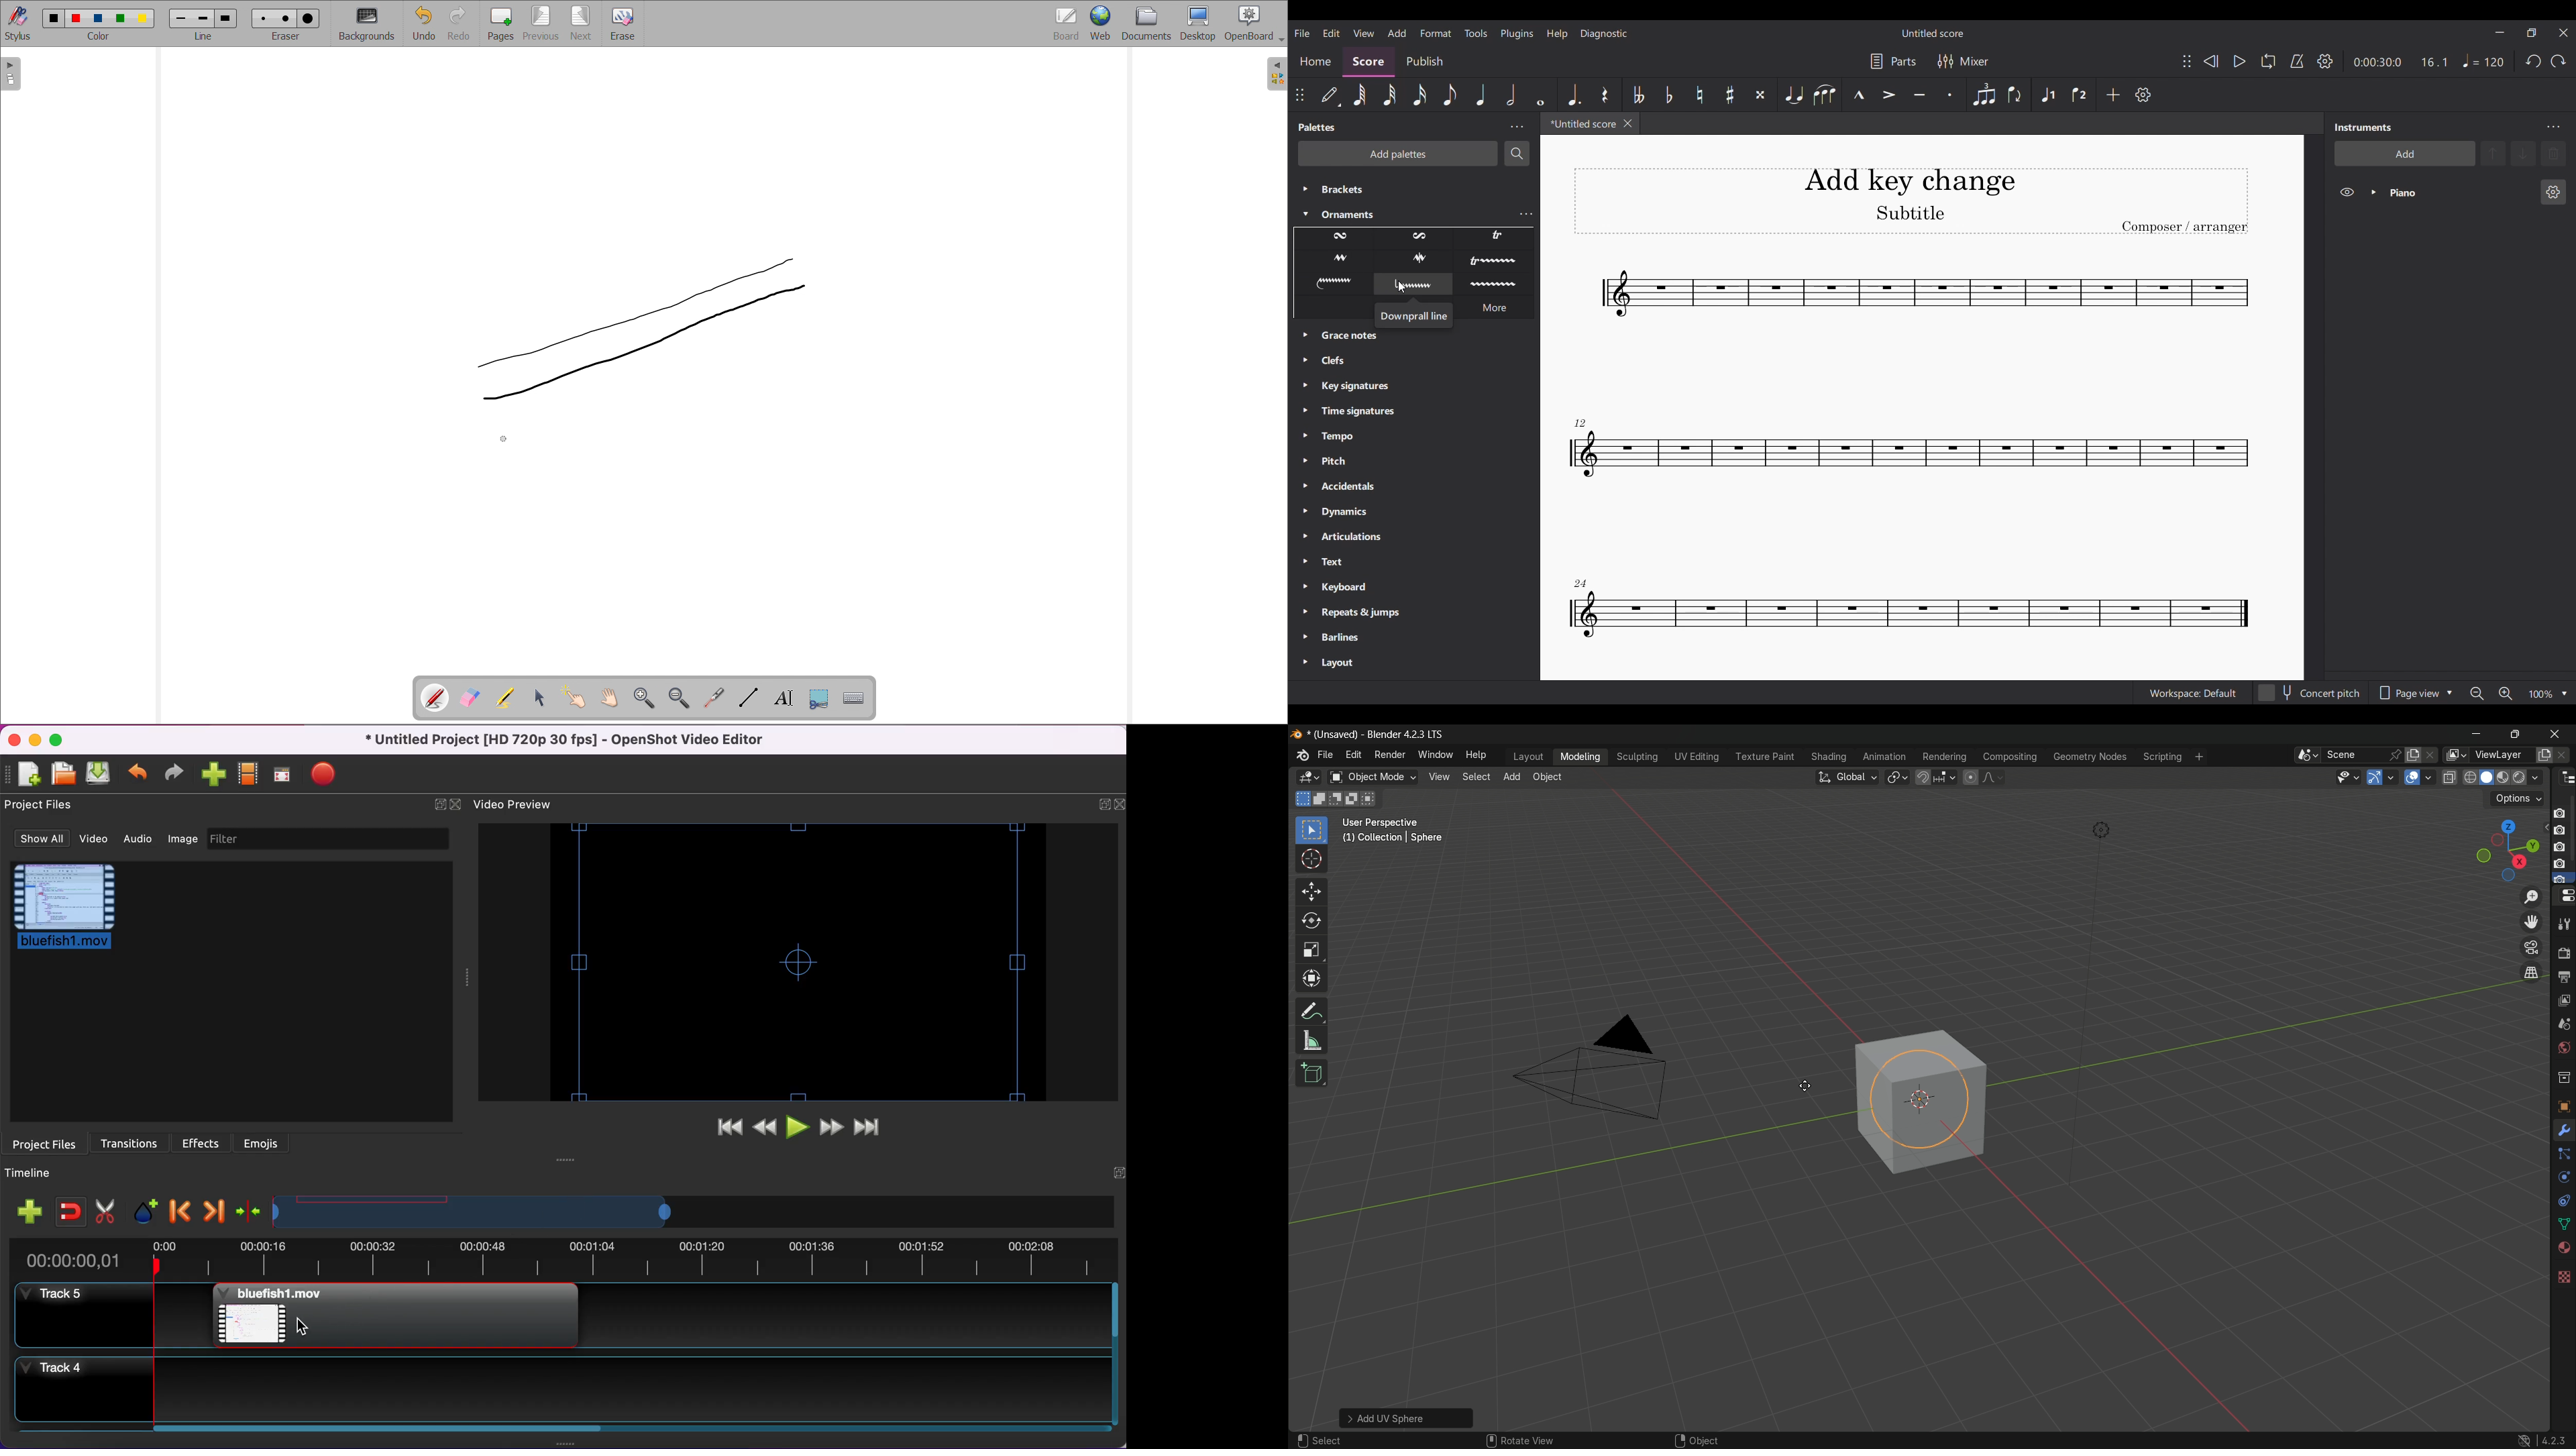  What do you see at coordinates (38, 1175) in the screenshot?
I see `timeline` at bounding box center [38, 1175].